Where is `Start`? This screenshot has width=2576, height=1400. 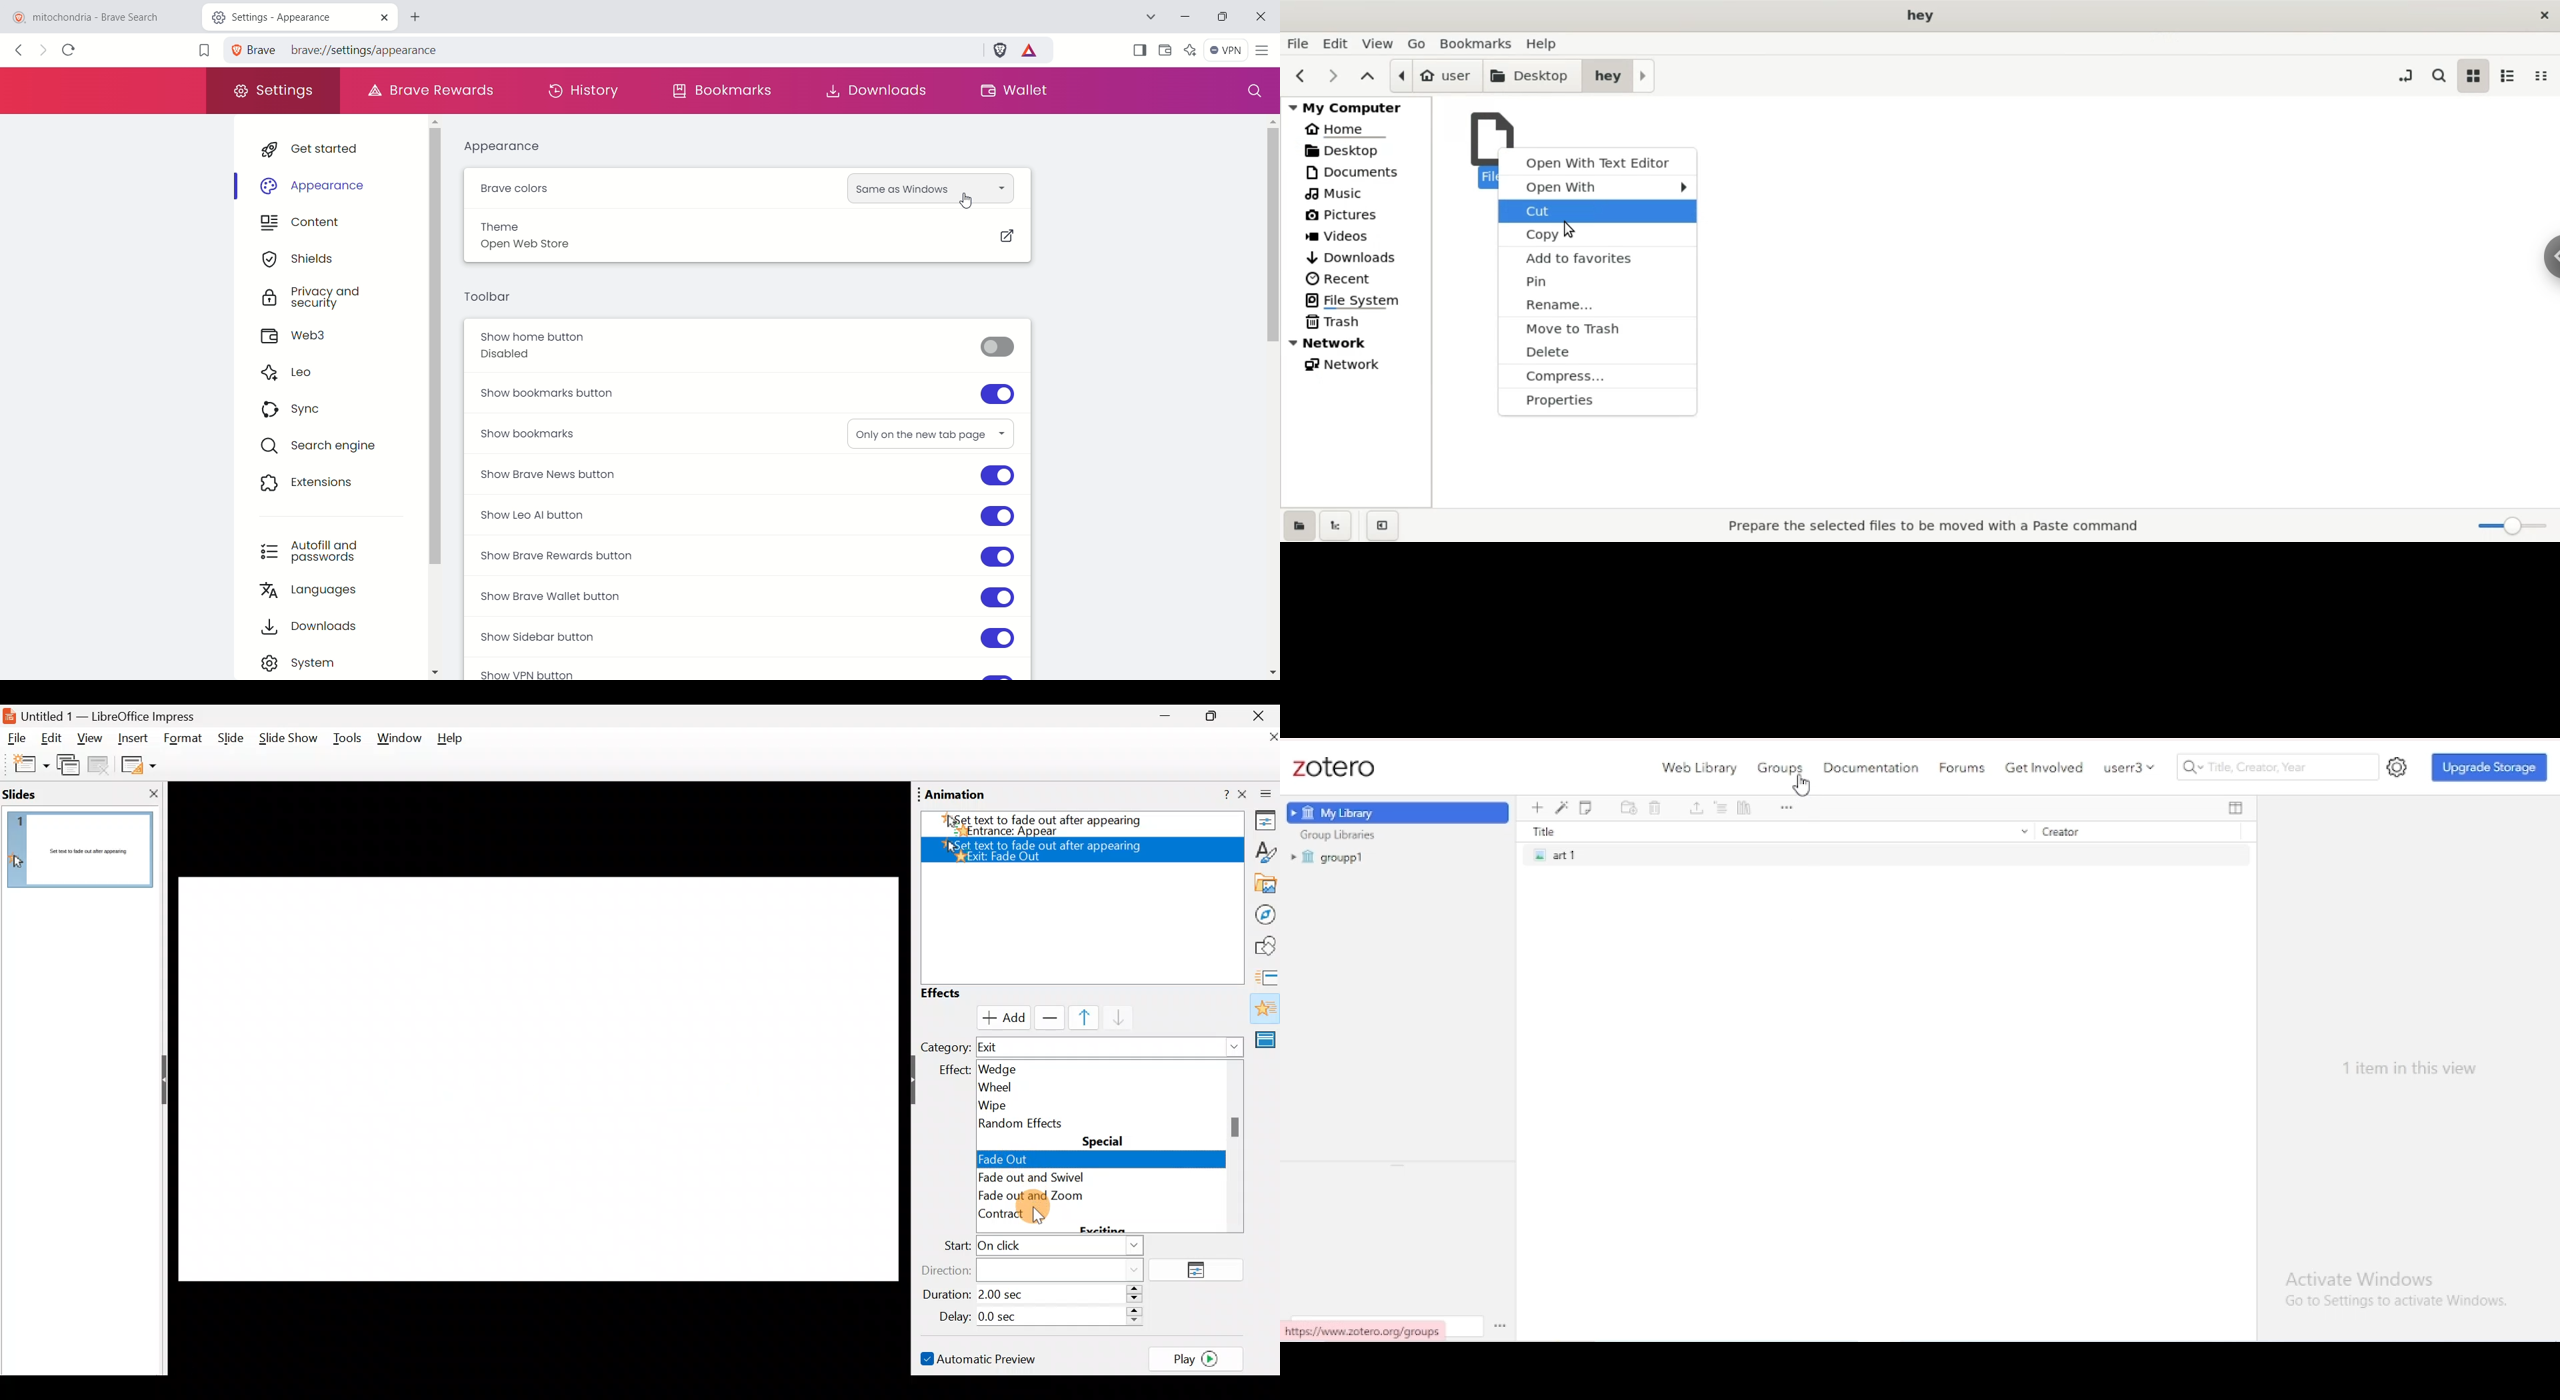
Start is located at coordinates (1039, 1247).